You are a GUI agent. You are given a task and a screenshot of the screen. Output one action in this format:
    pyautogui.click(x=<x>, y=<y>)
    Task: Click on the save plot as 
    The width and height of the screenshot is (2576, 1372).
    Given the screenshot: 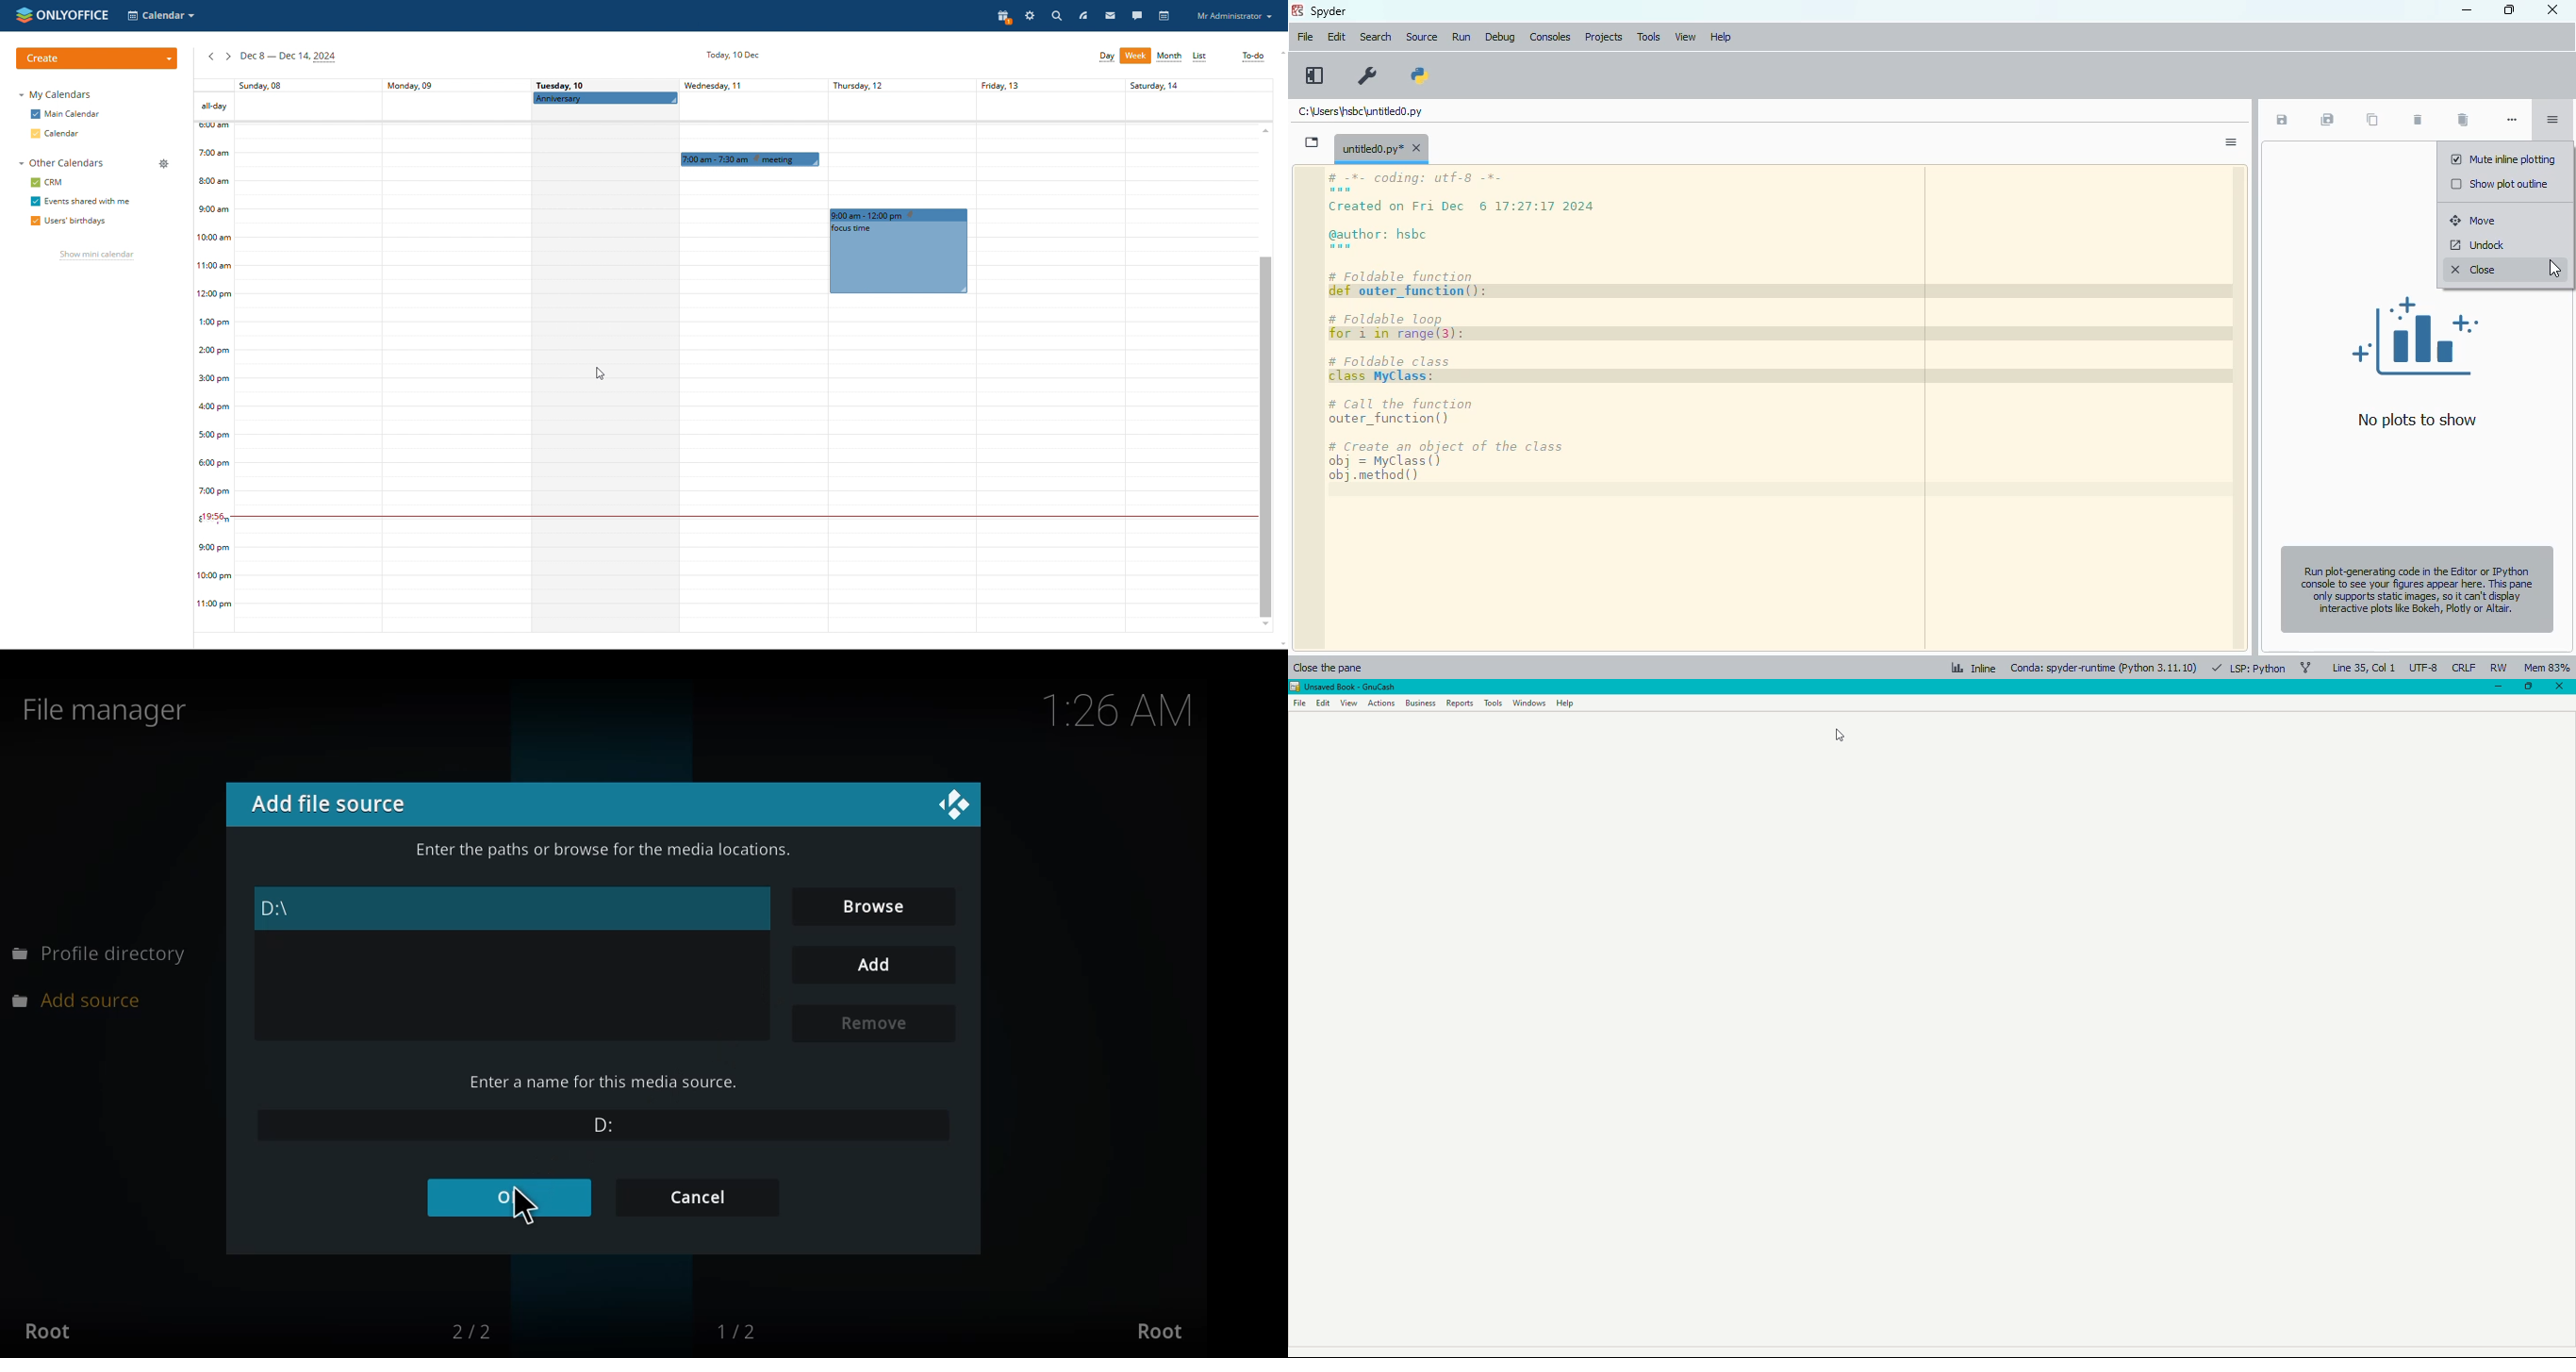 What is the action you would take?
    pyautogui.click(x=2282, y=120)
    